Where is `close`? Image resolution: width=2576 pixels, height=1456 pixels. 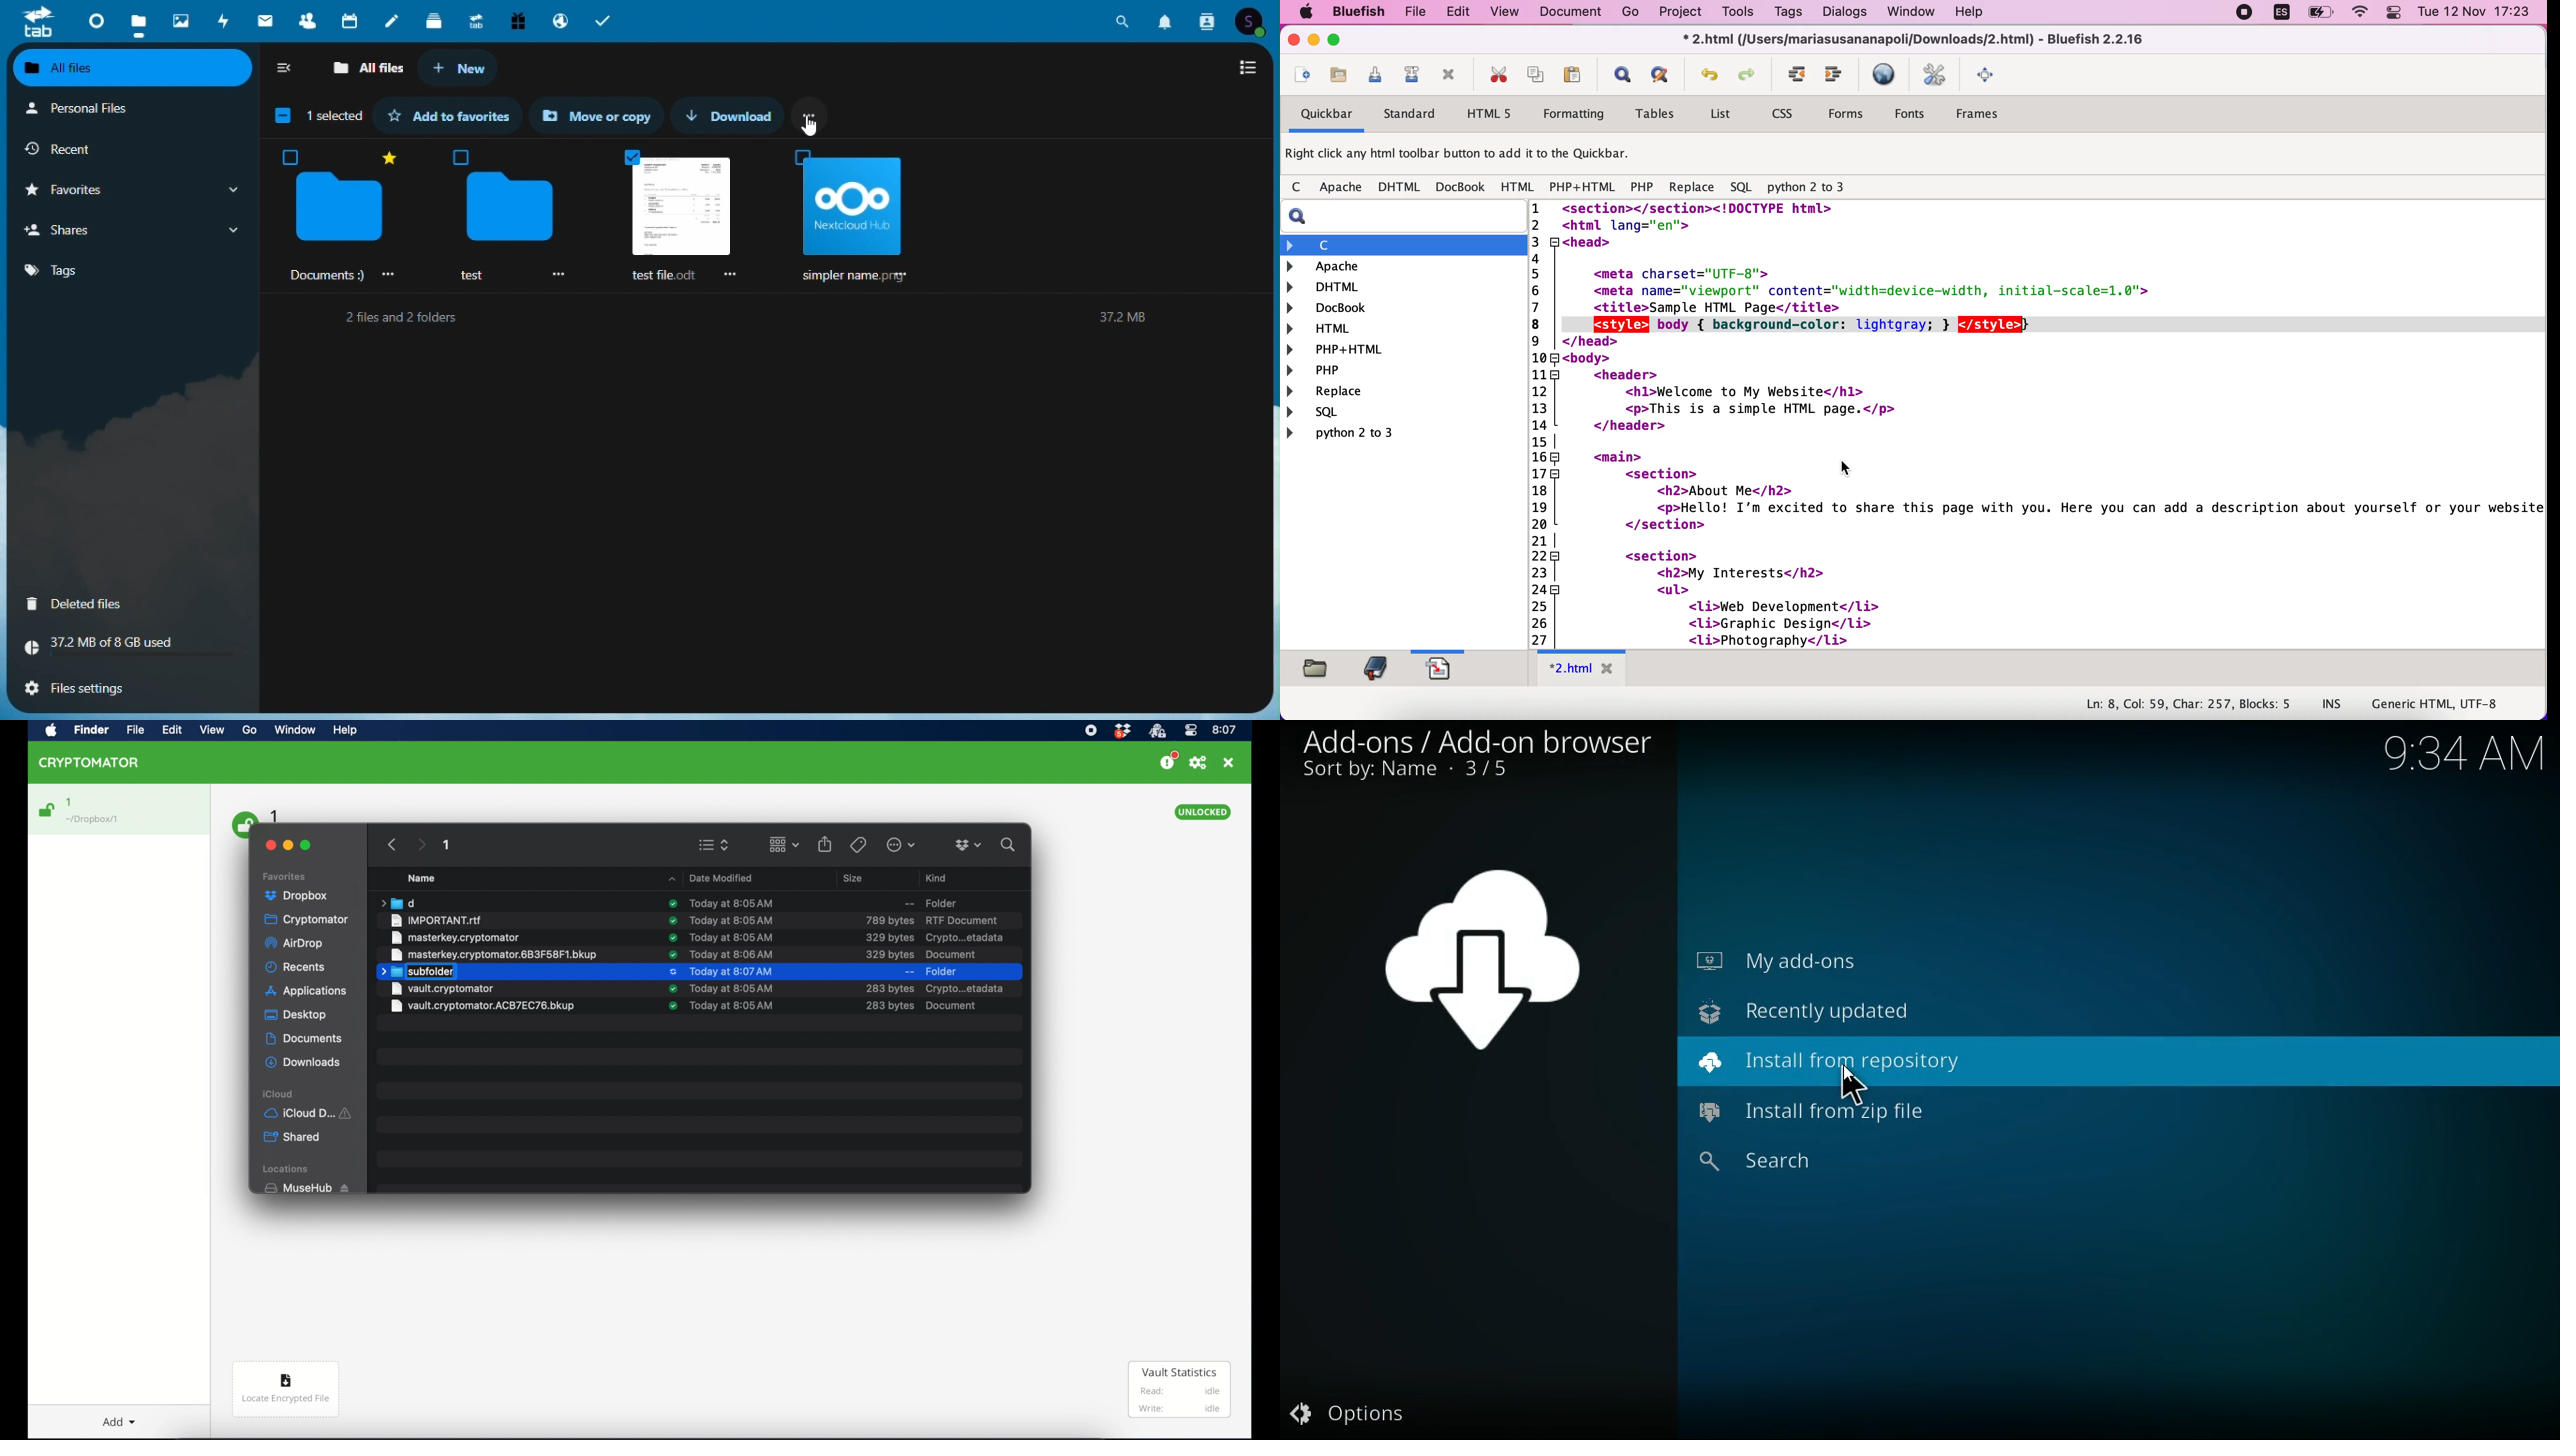 close is located at coordinates (268, 843).